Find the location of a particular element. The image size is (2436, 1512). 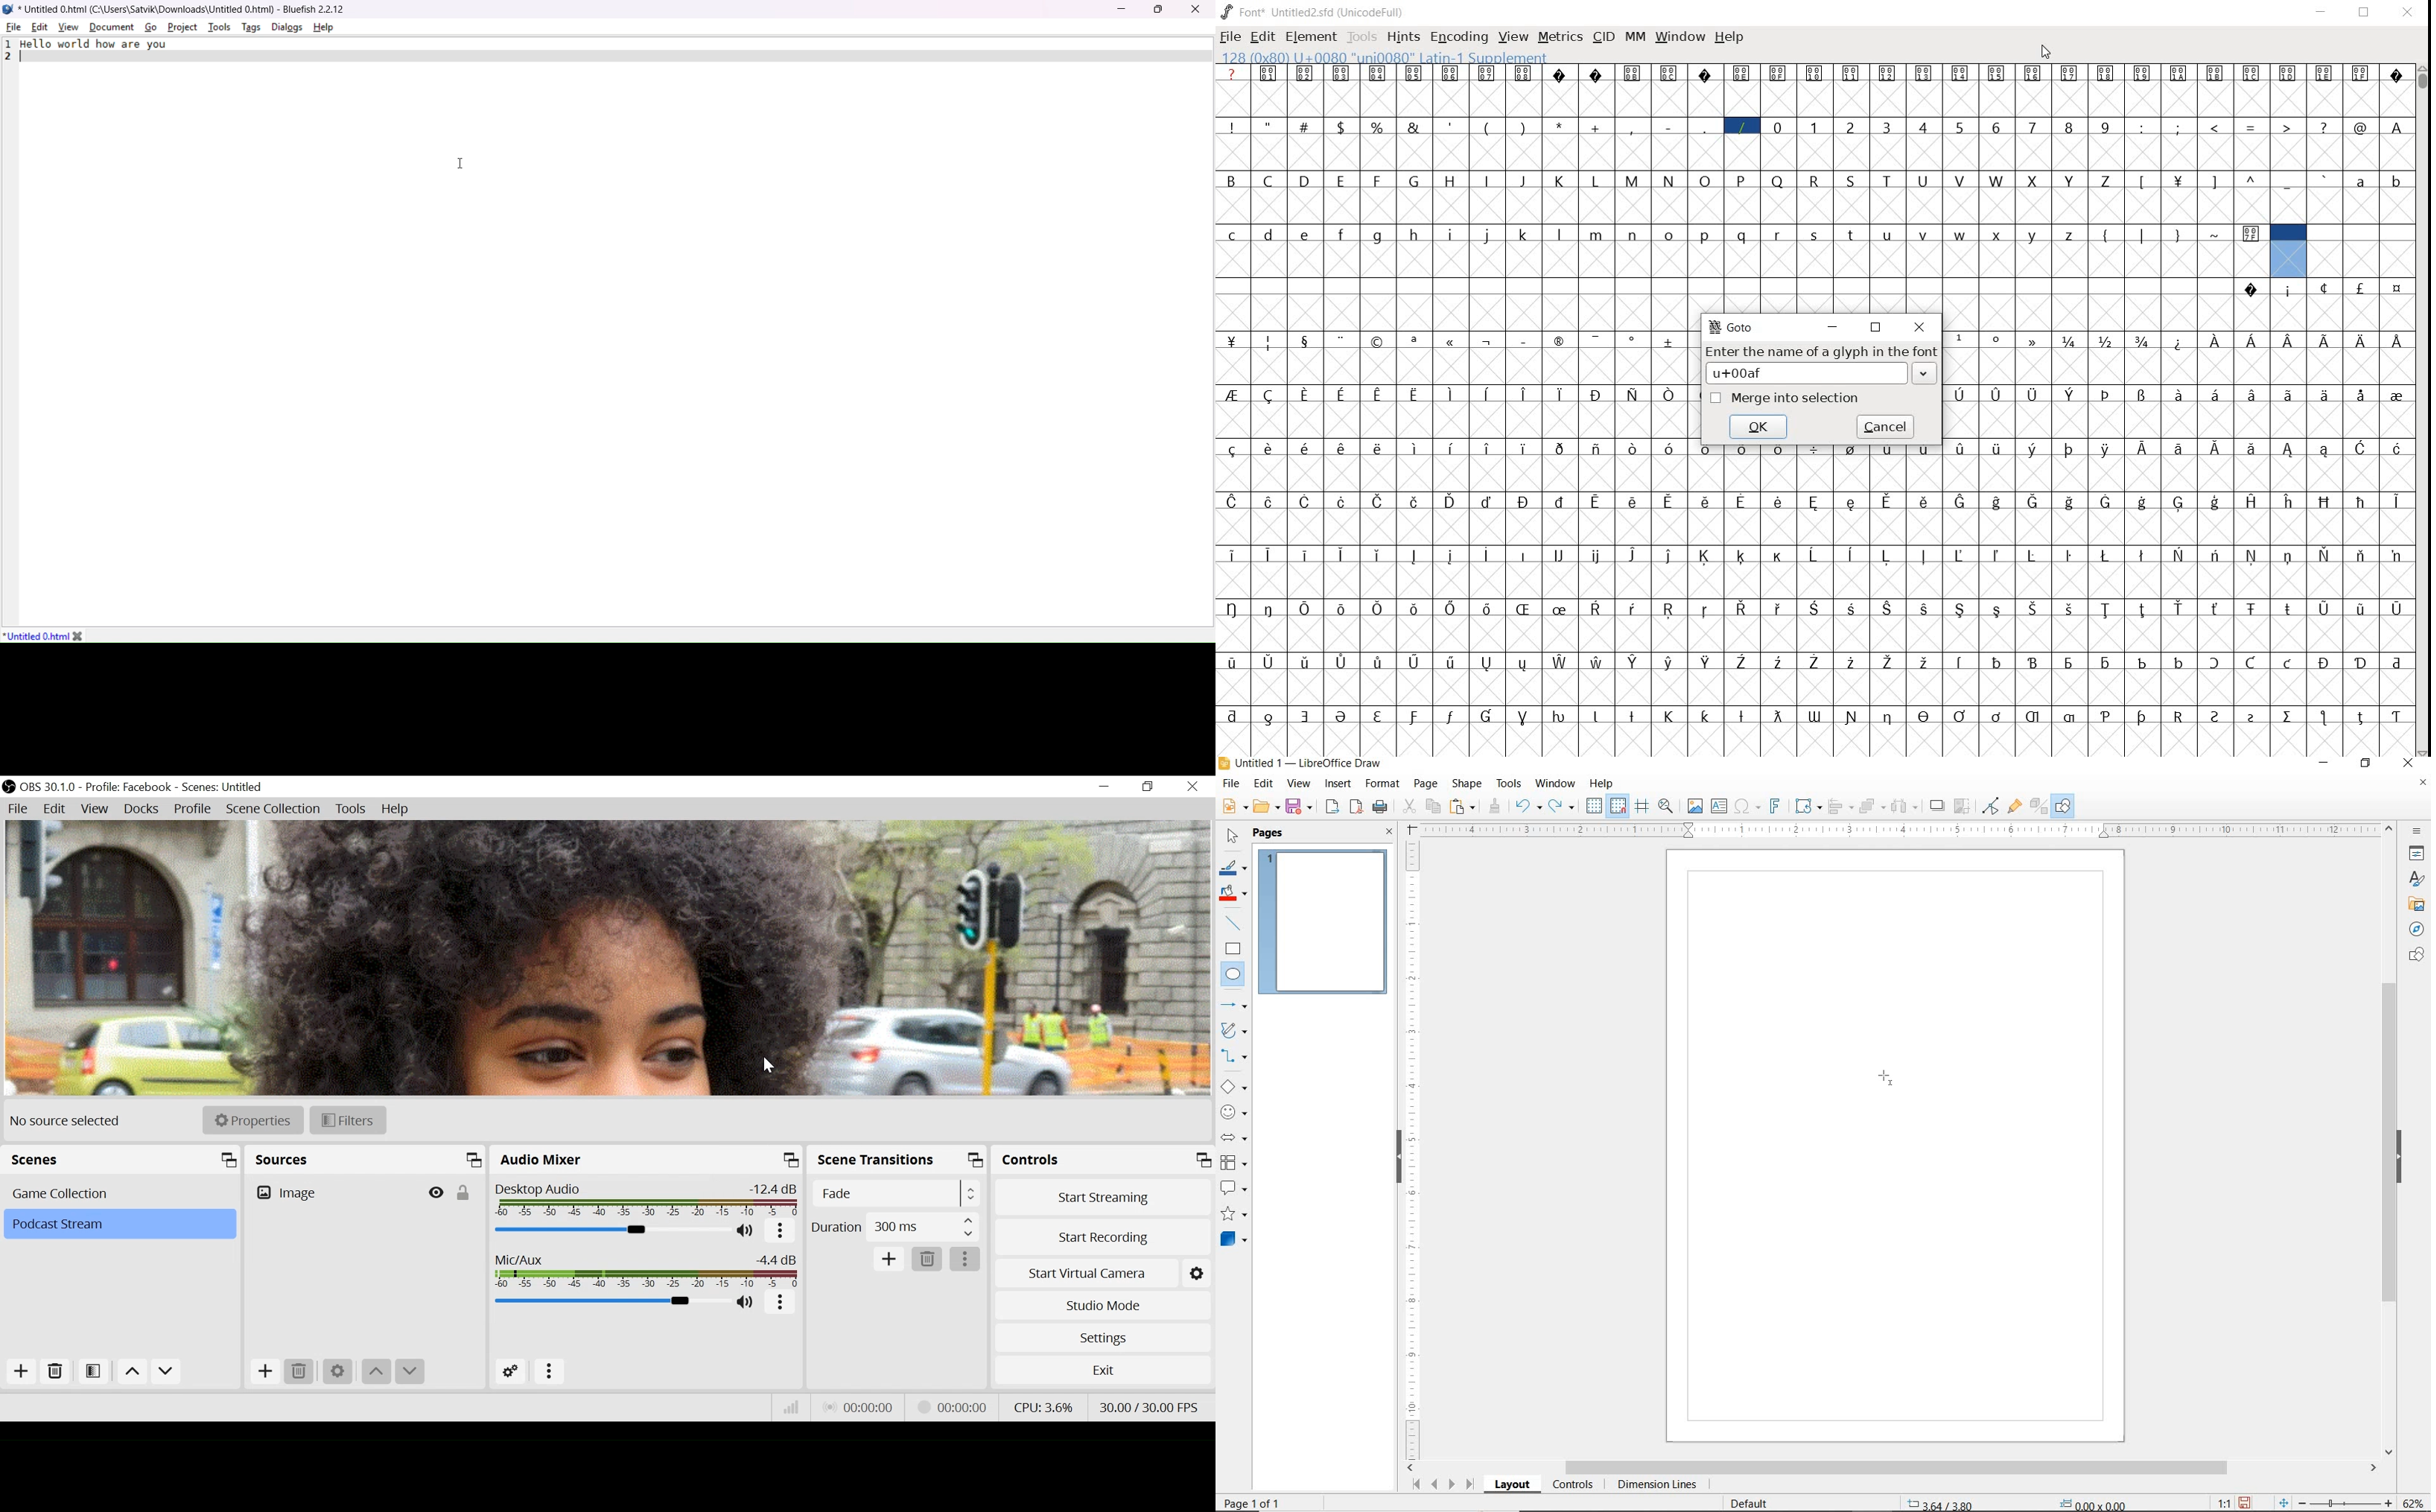

SAVE is located at coordinates (2247, 1502).